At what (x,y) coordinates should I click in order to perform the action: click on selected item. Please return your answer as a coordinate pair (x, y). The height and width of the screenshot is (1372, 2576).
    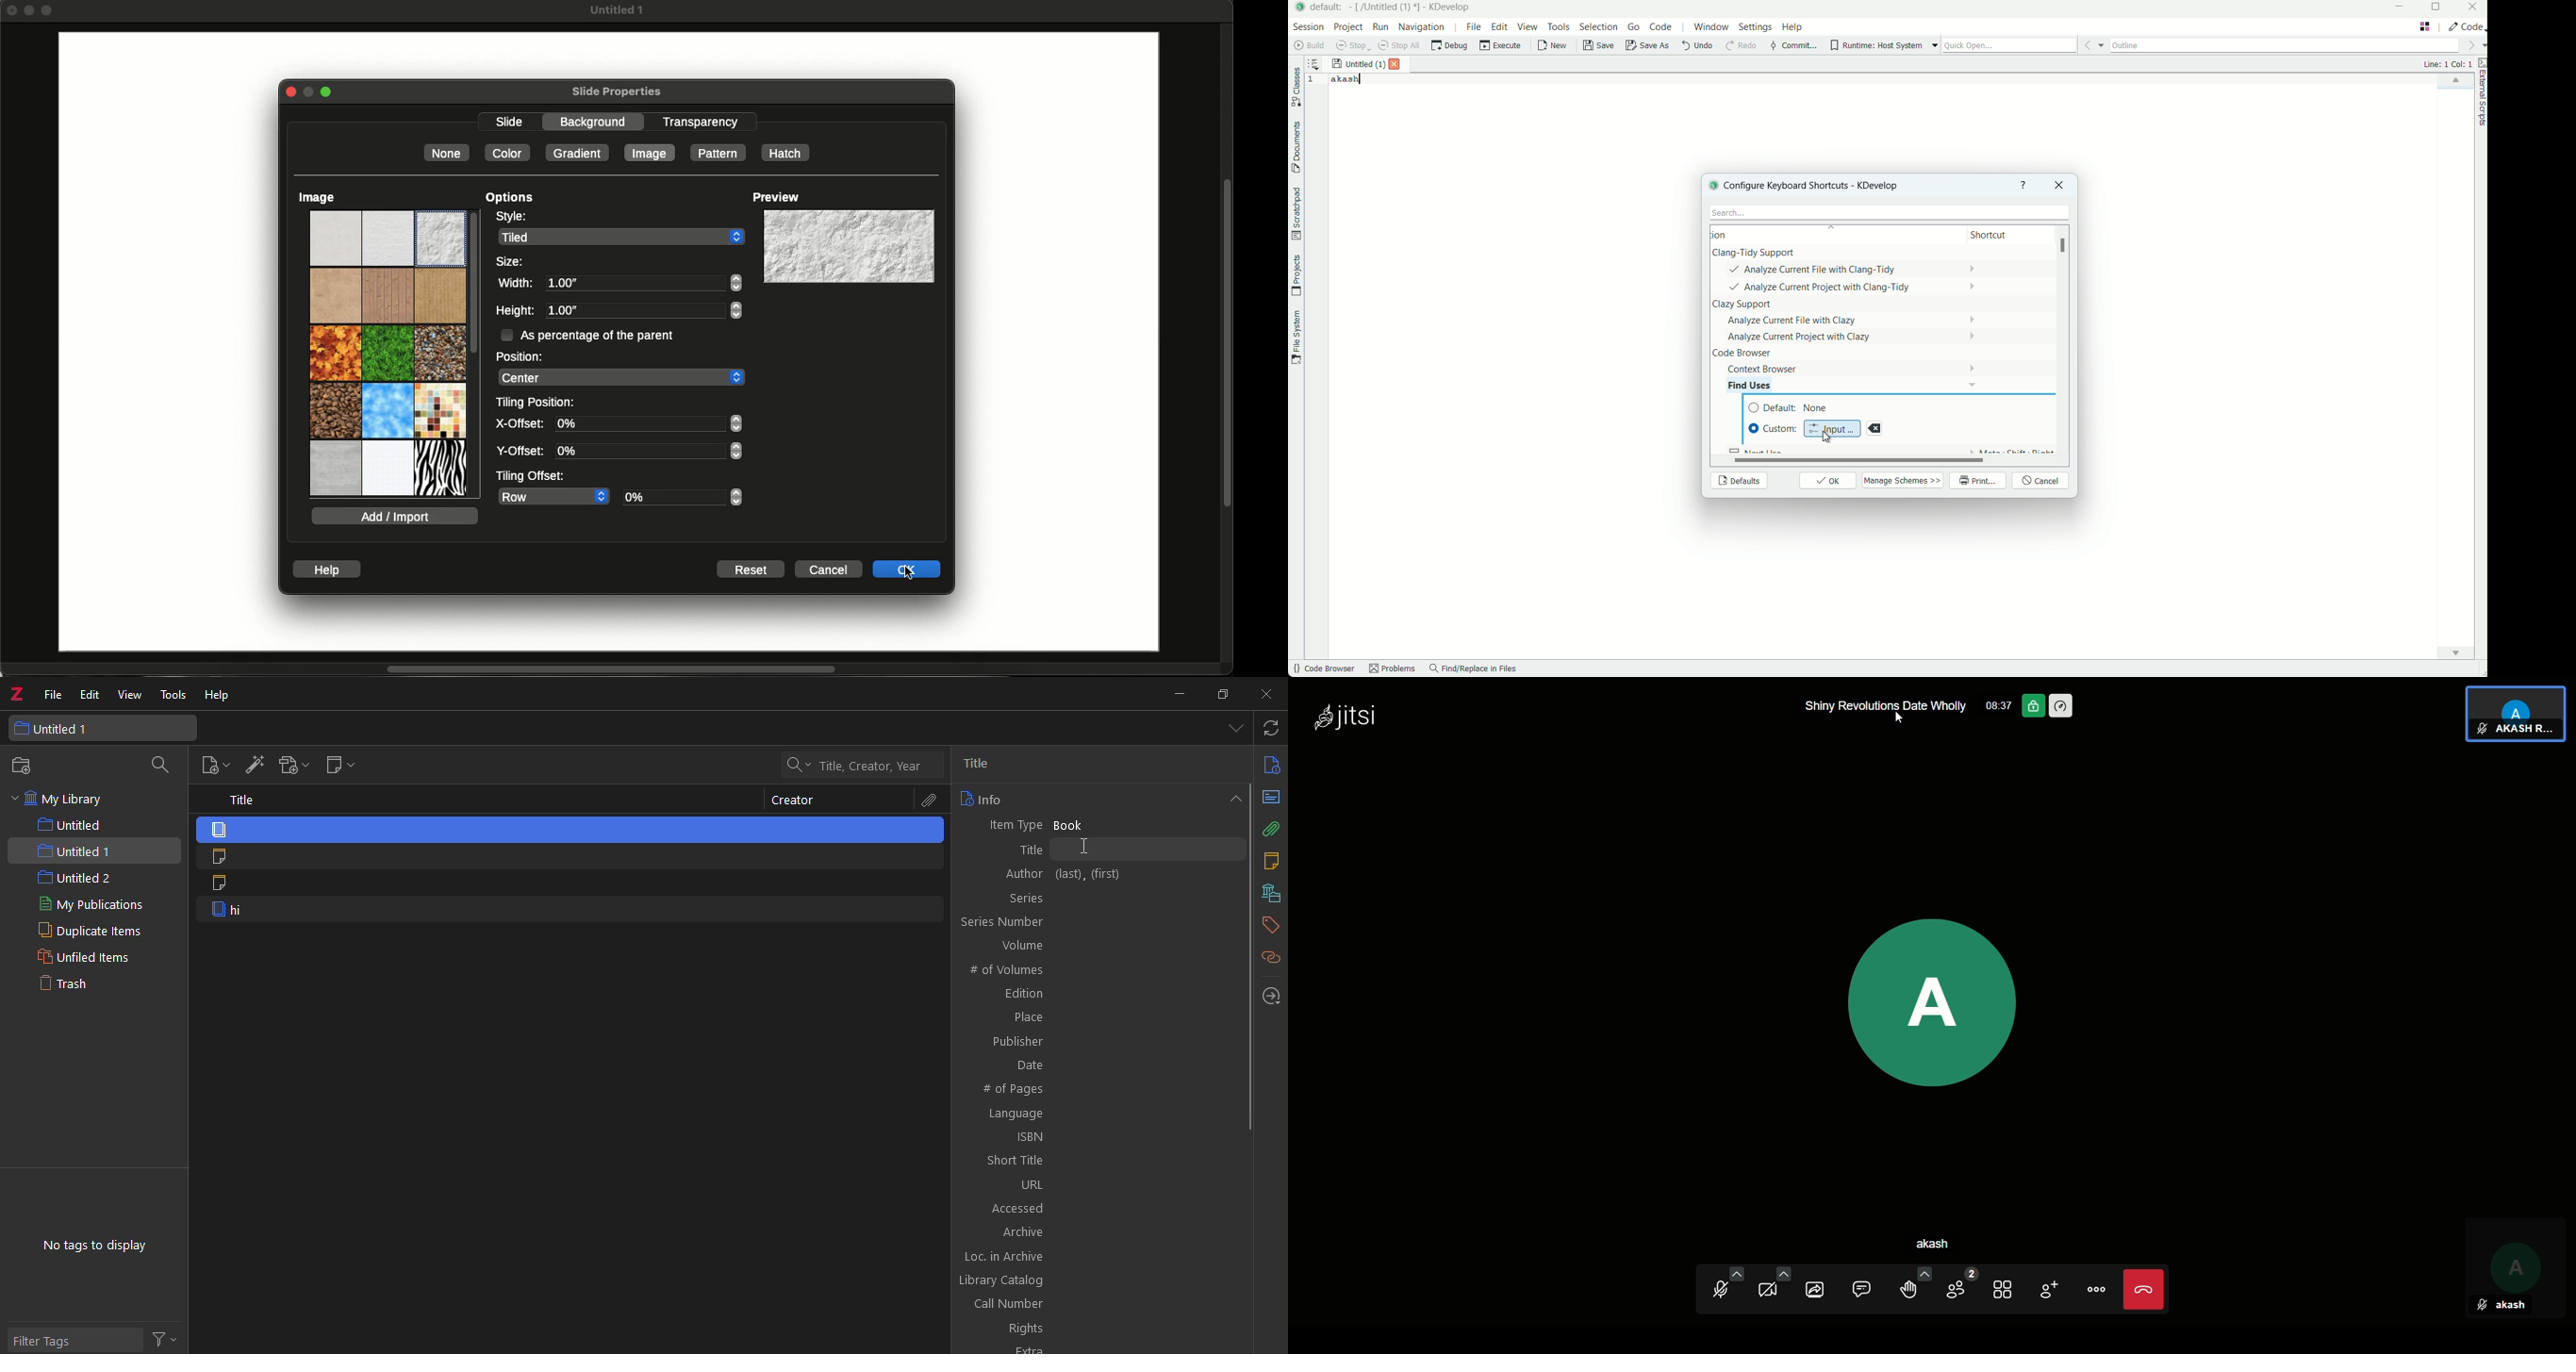
    Looking at the image, I should click on (571, 829).